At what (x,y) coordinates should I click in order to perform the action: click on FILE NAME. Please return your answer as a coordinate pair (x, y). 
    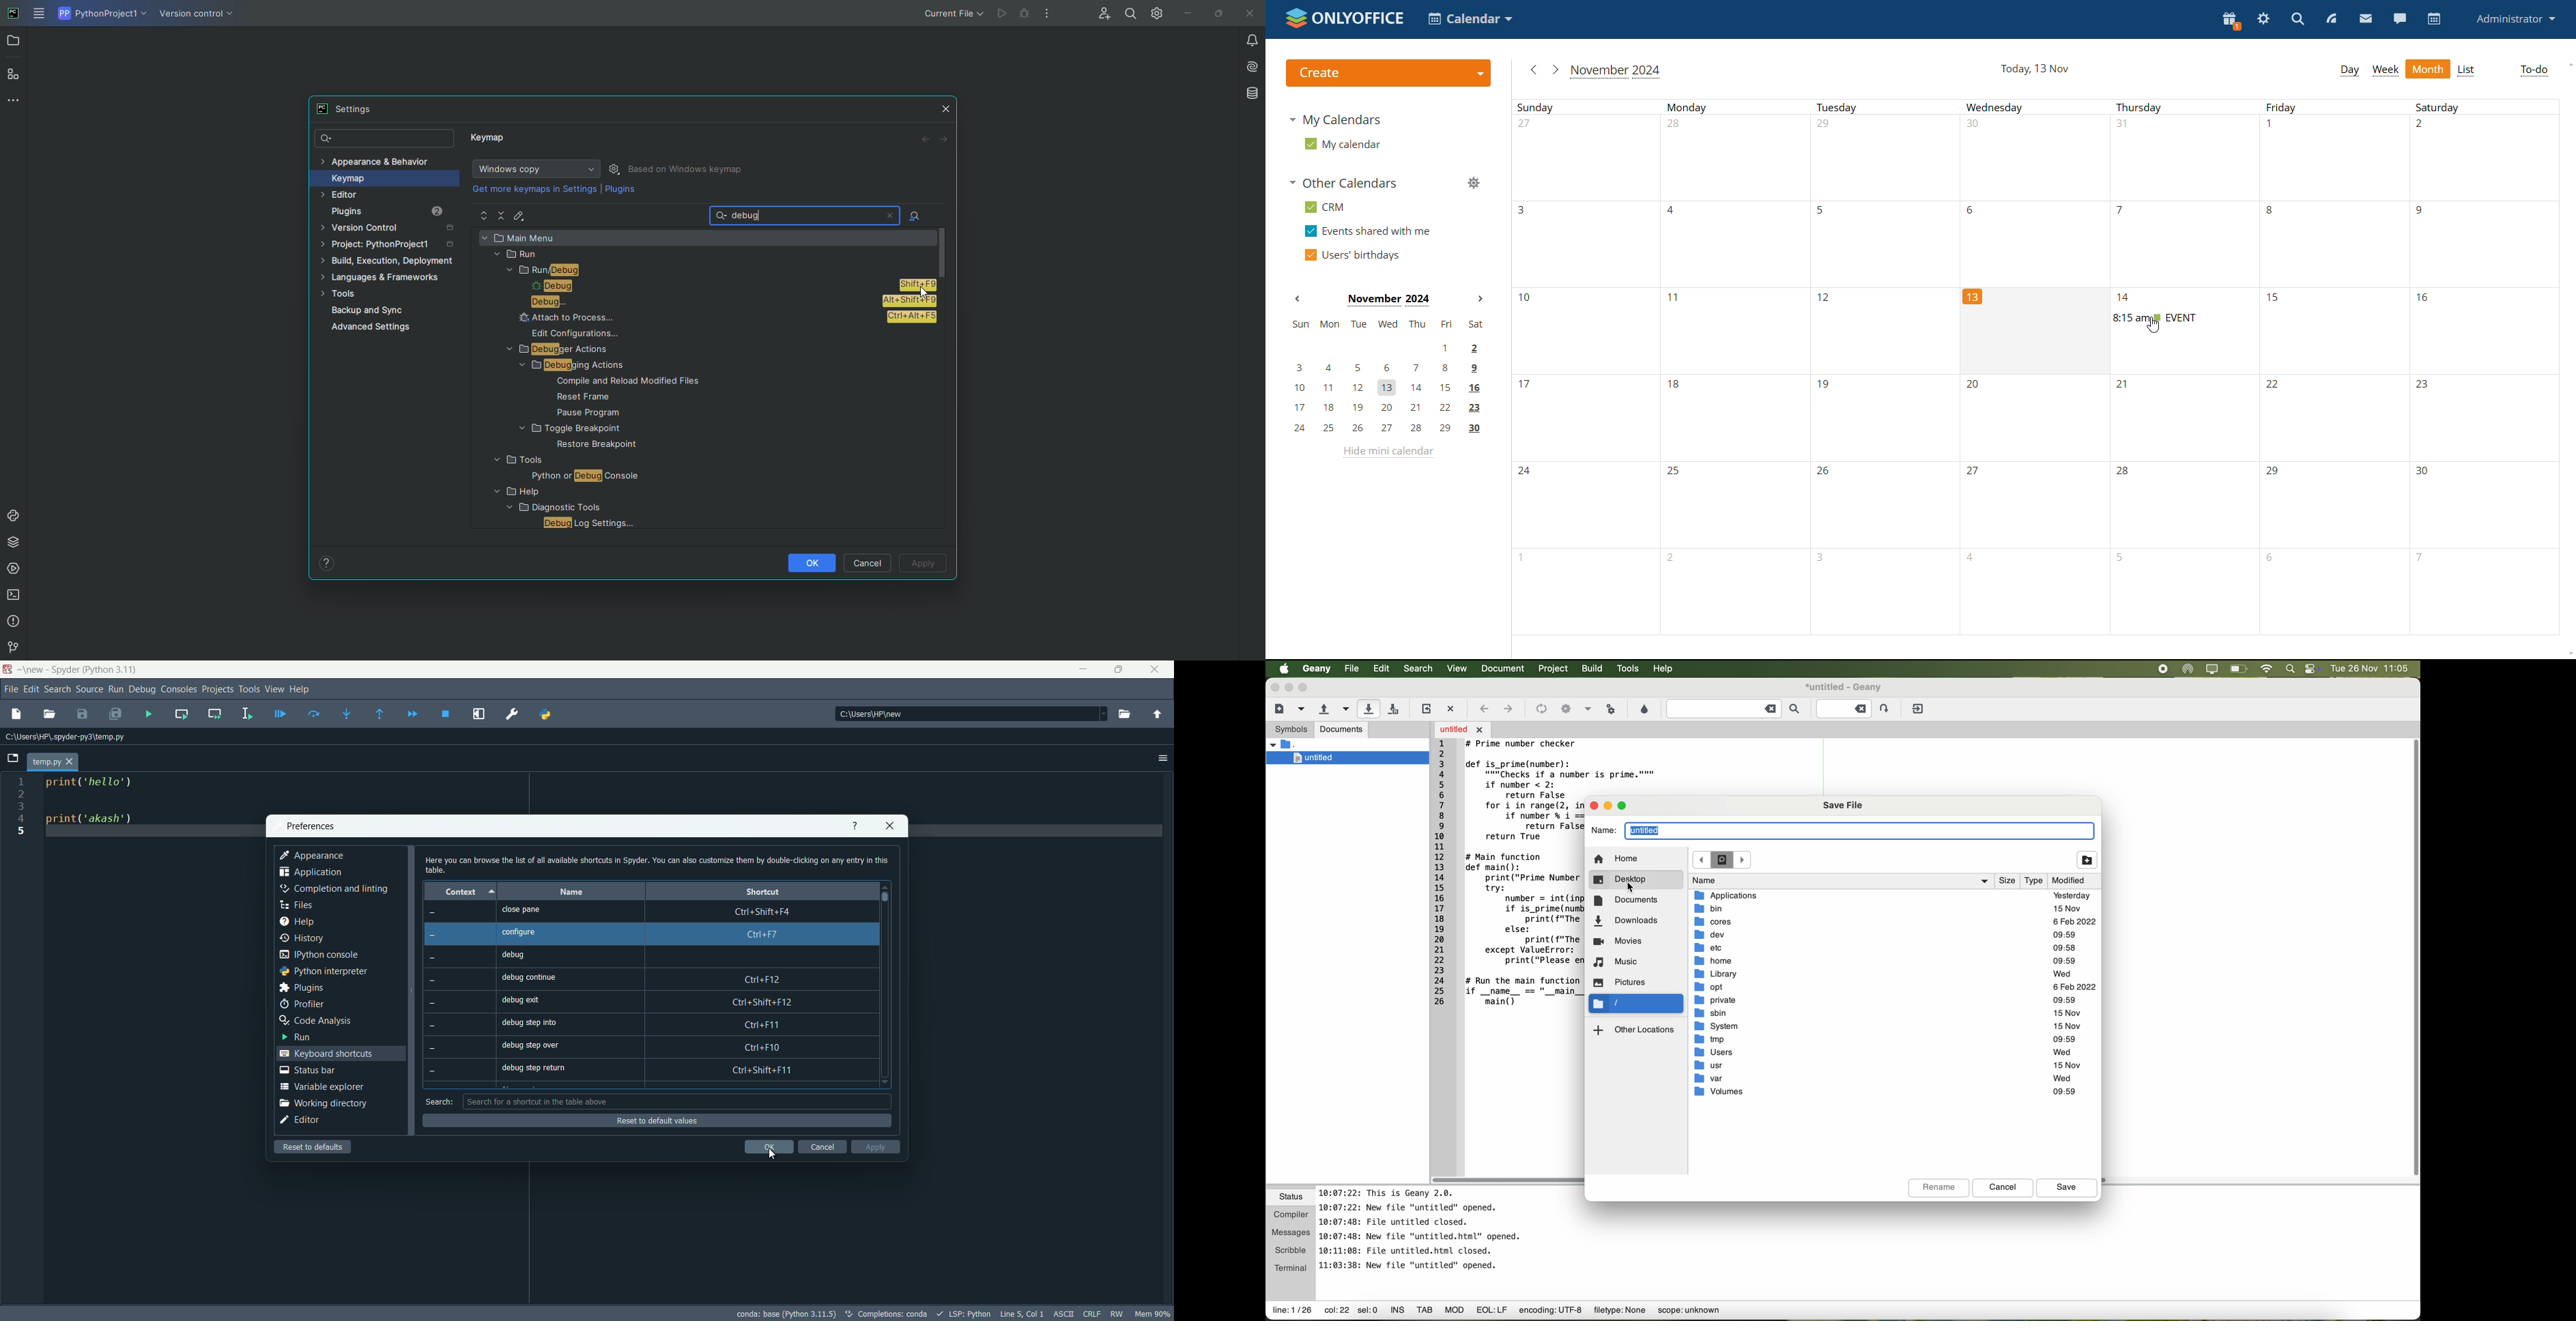
    Looking at the image, I should click on (617, 412).